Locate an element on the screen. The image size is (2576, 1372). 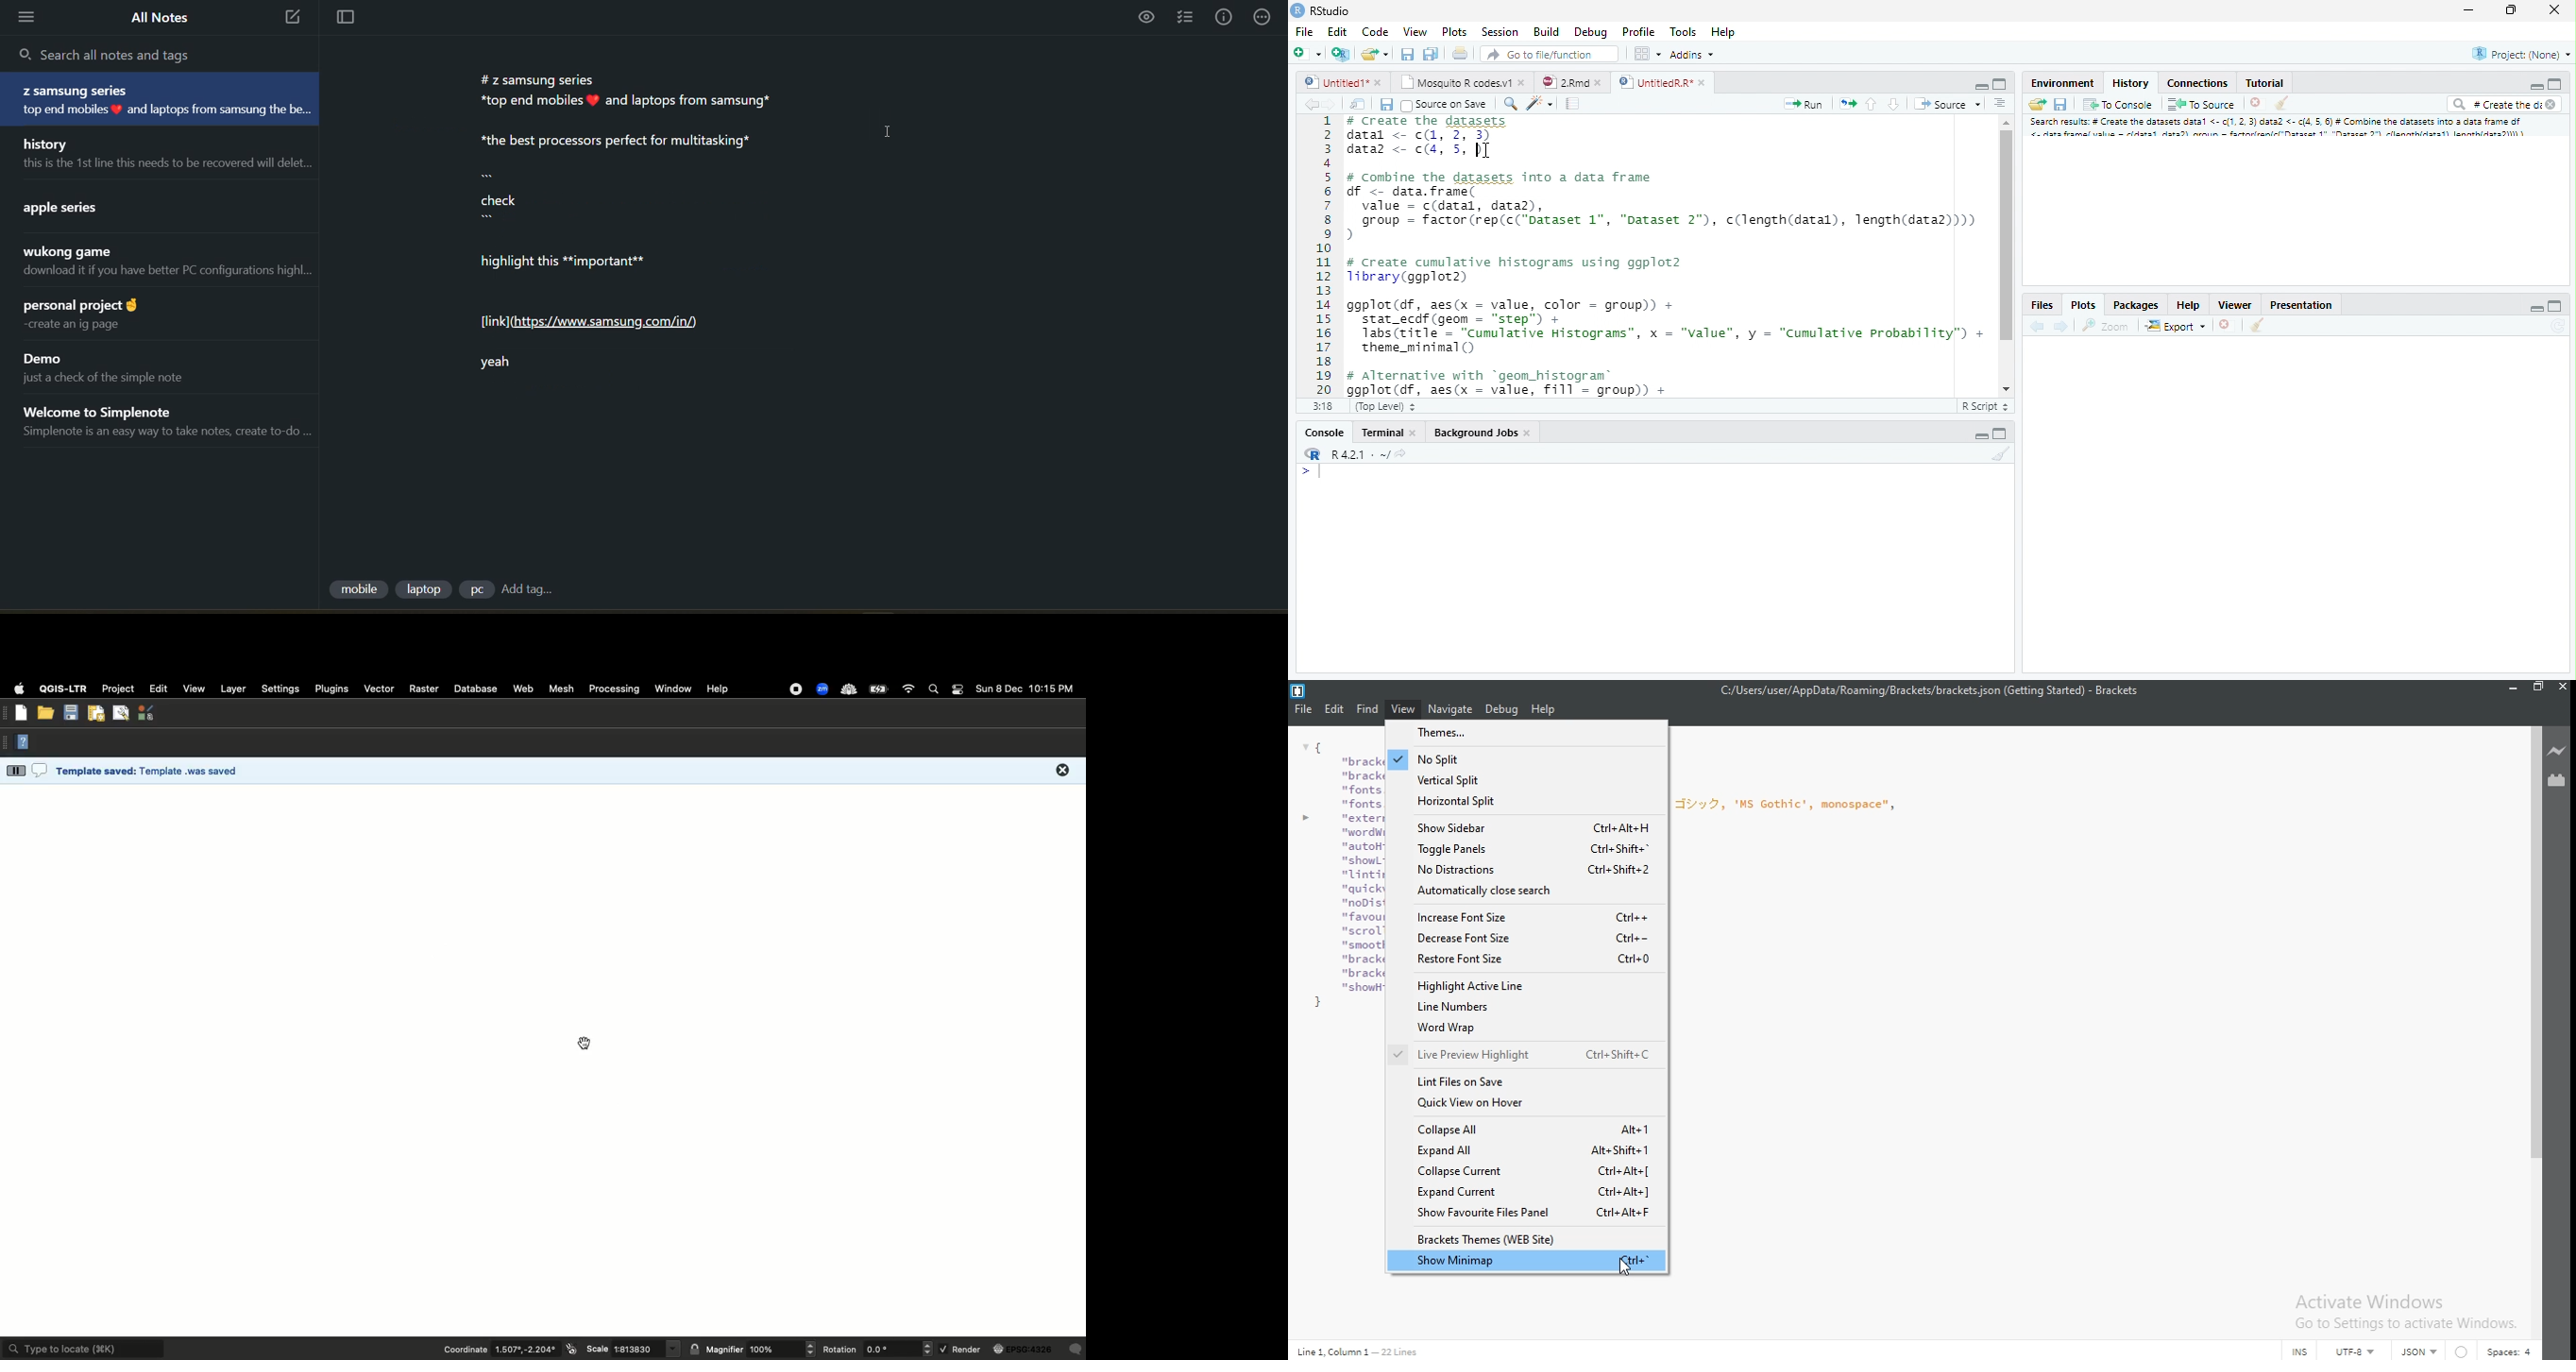
actions is located at coordinates (1265, 16).